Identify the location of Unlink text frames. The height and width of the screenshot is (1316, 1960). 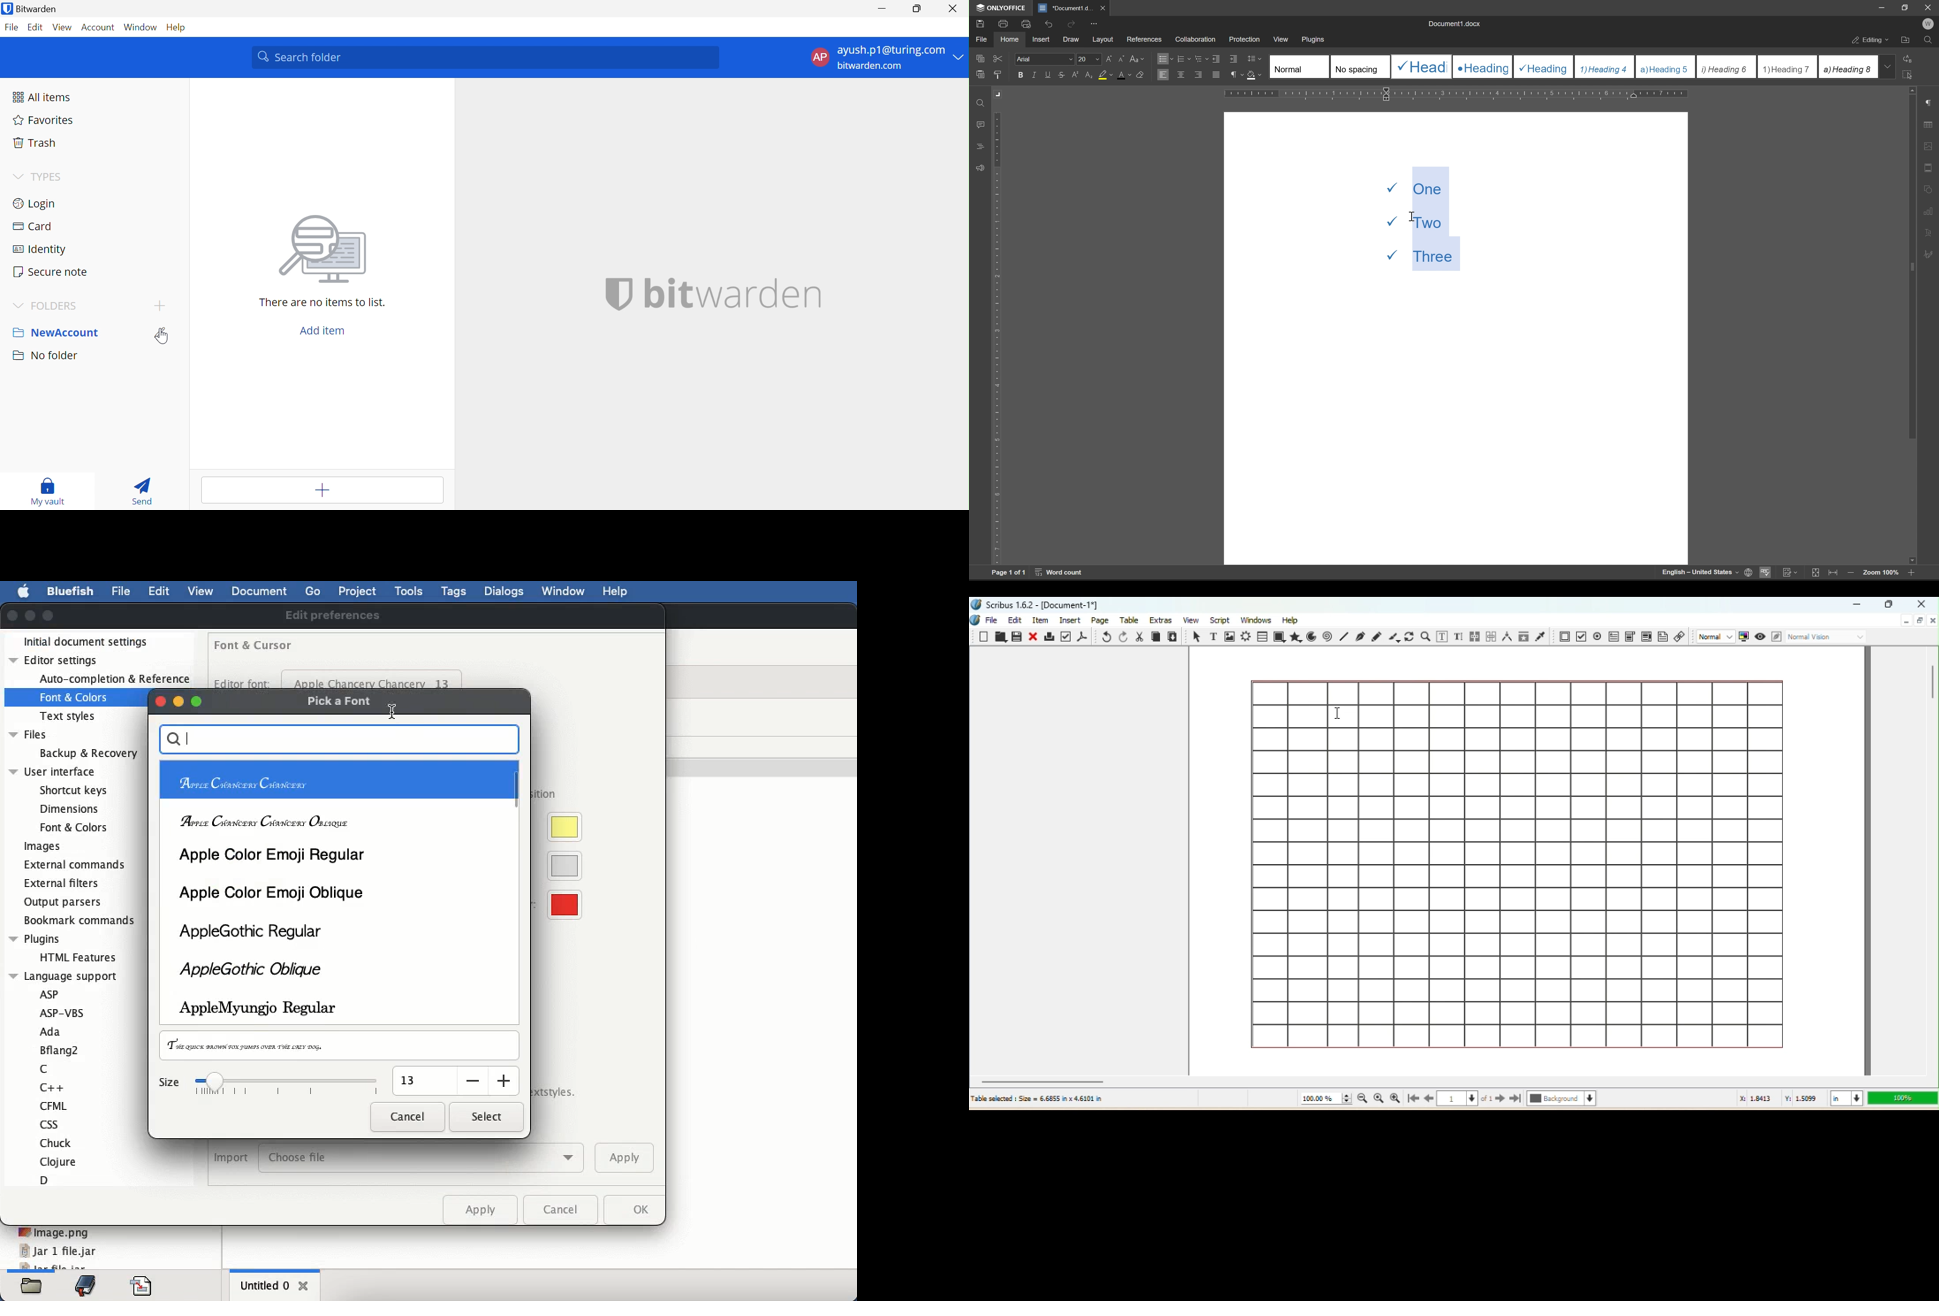
(1490, 636).